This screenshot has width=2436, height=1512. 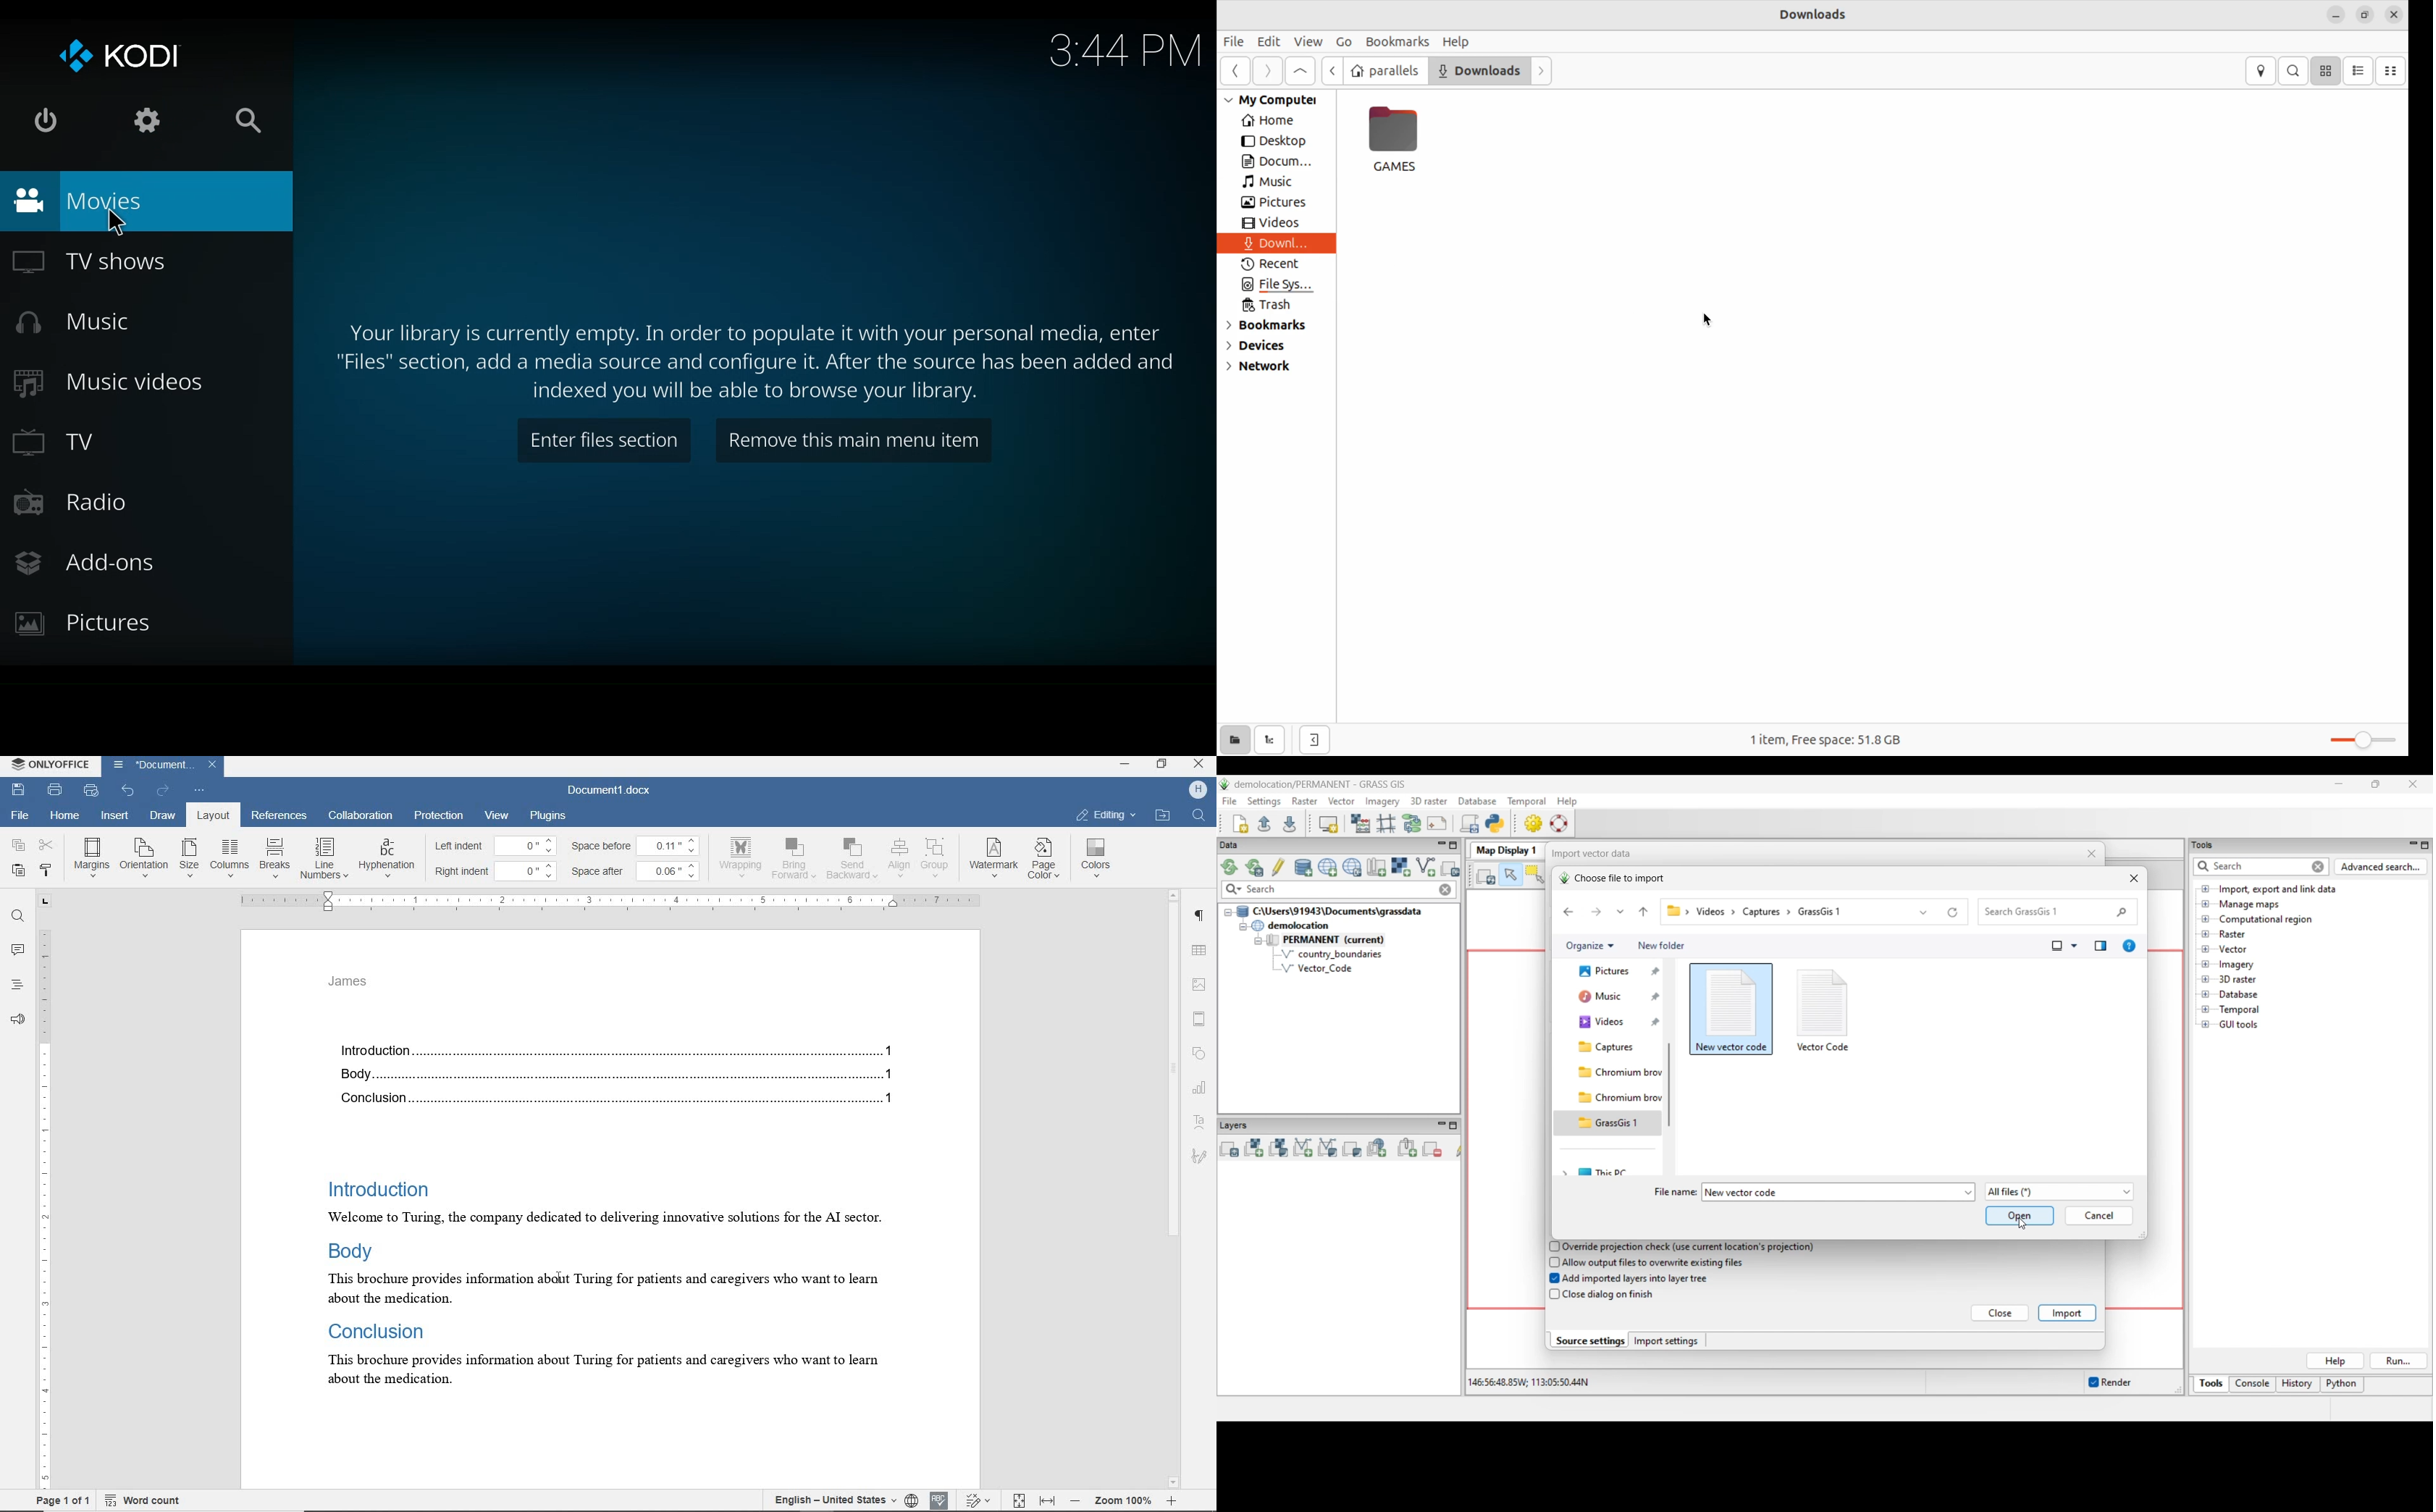 I want to click on left indent, so click(x=458, y=847).